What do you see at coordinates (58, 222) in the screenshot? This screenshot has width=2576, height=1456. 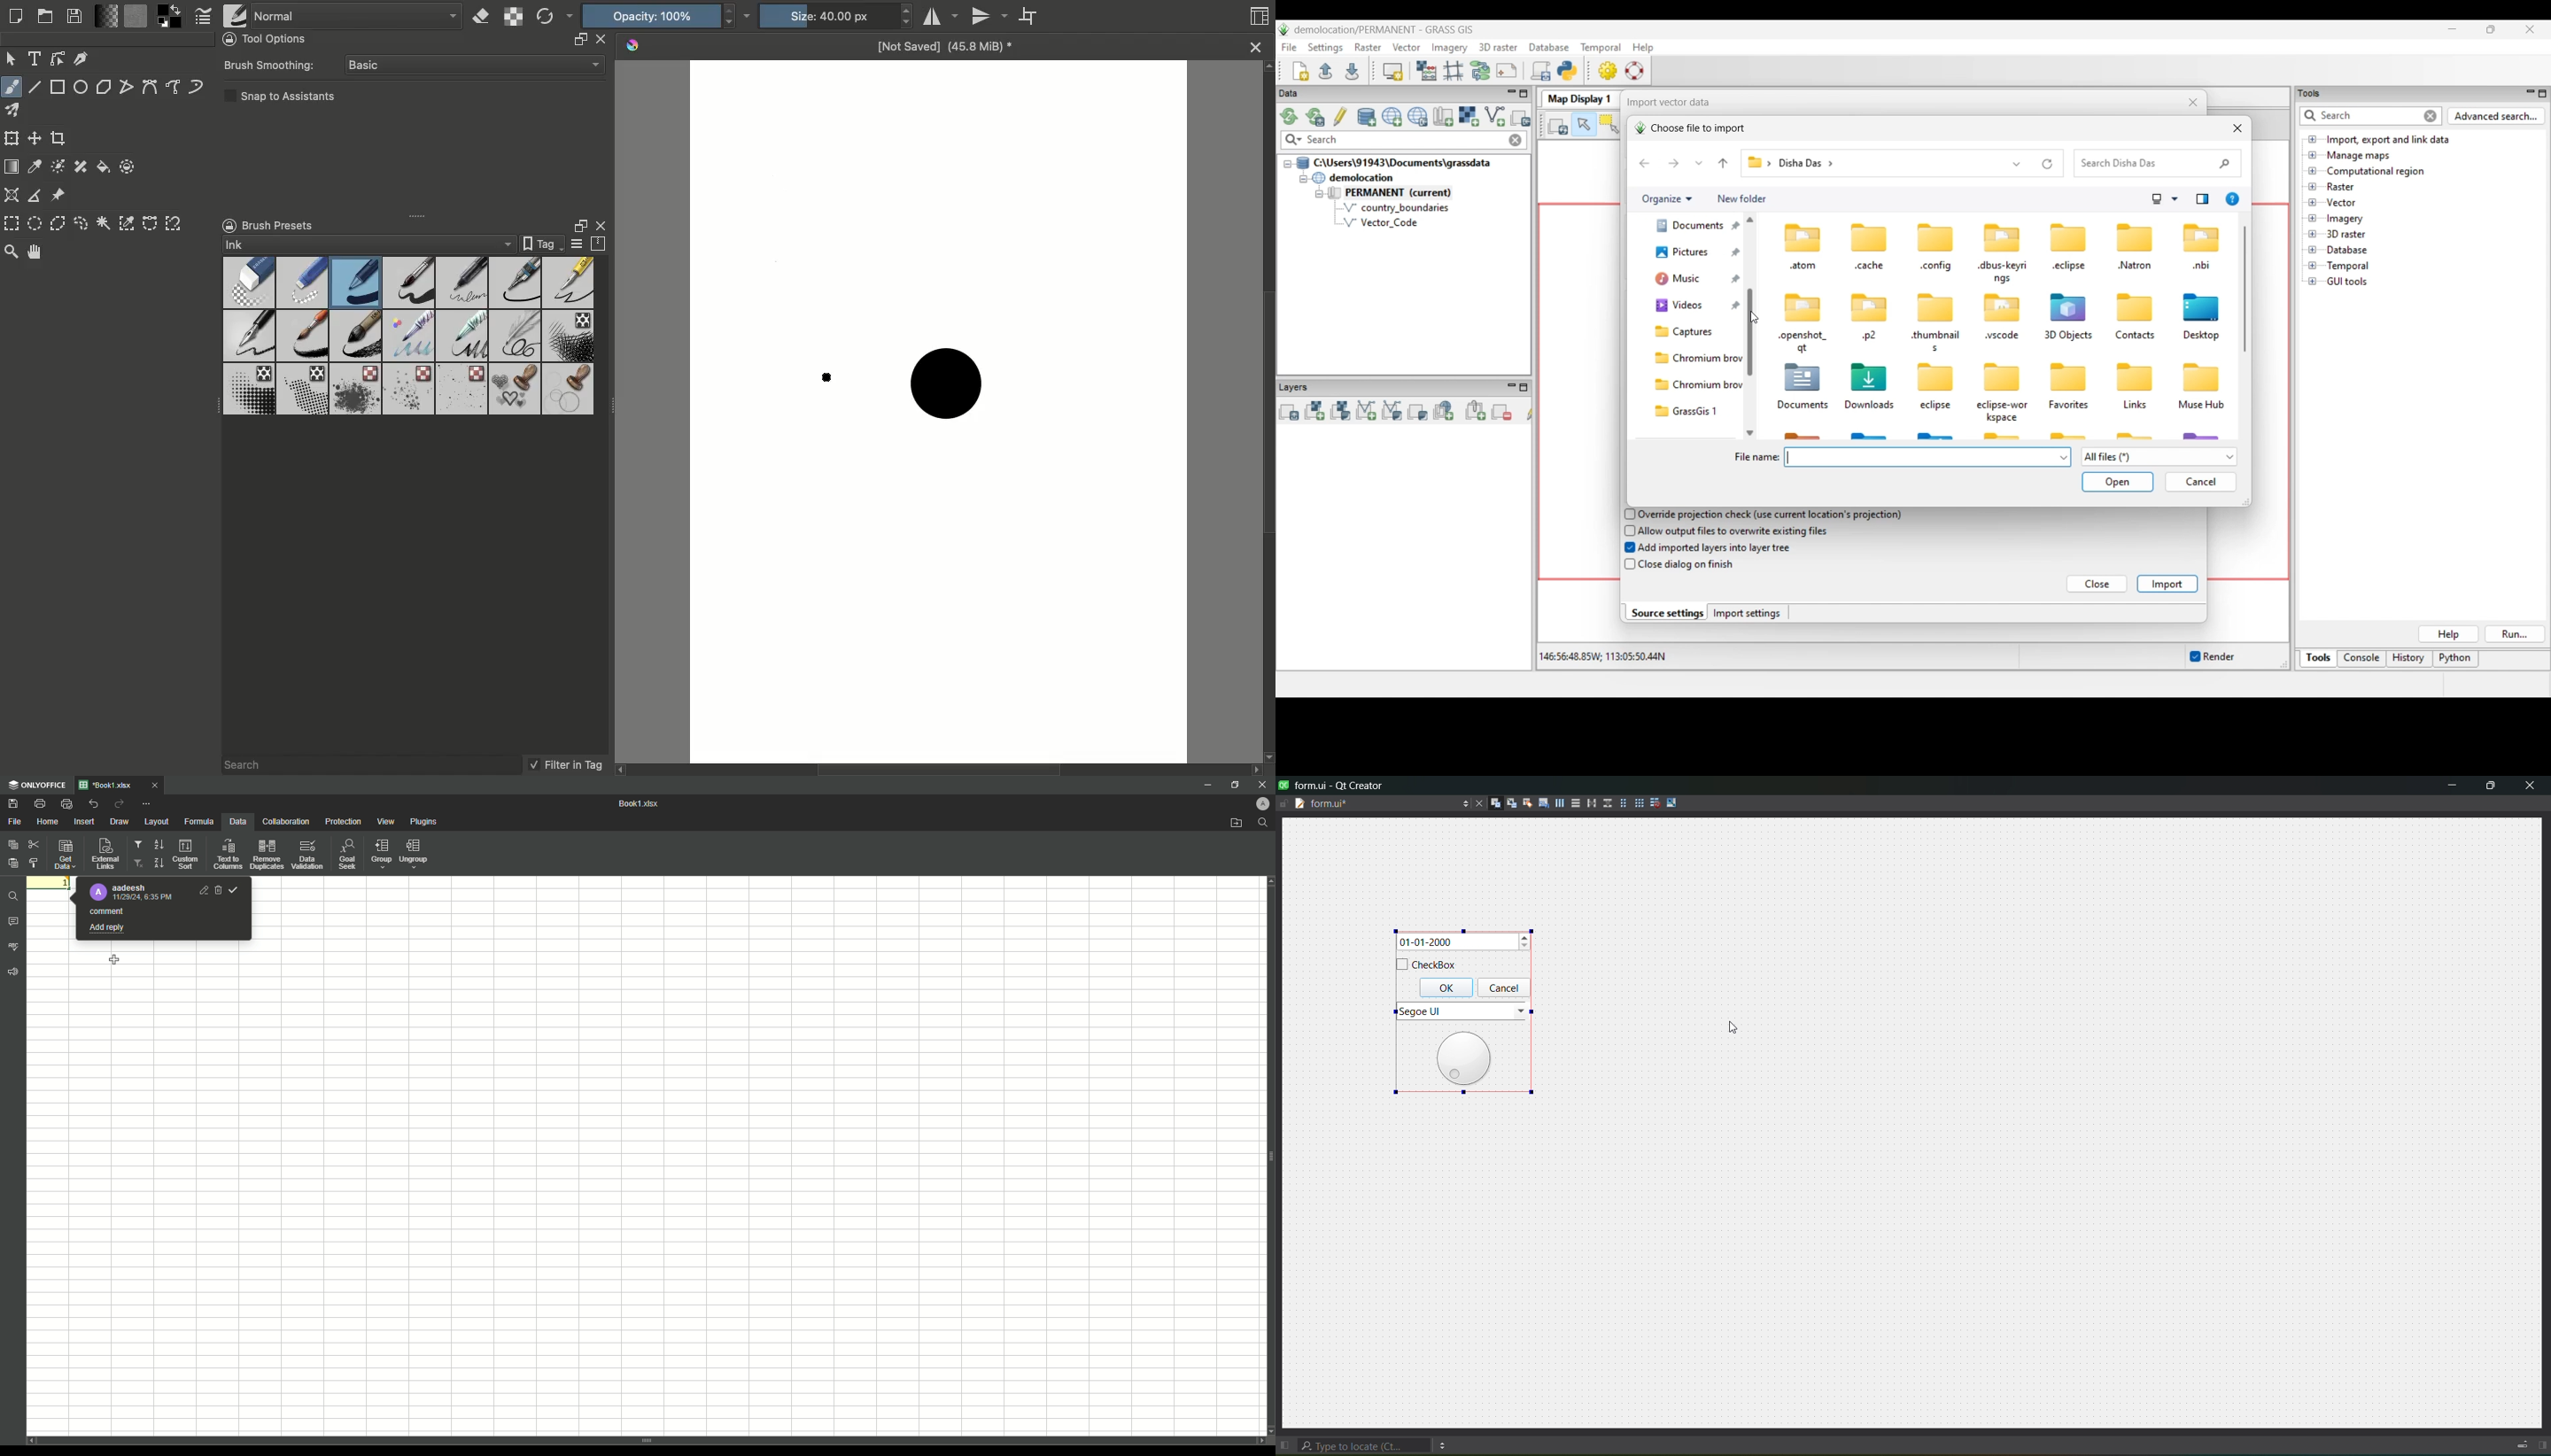 I see `Polygonal selection tool` at bounding box center [58, 222].